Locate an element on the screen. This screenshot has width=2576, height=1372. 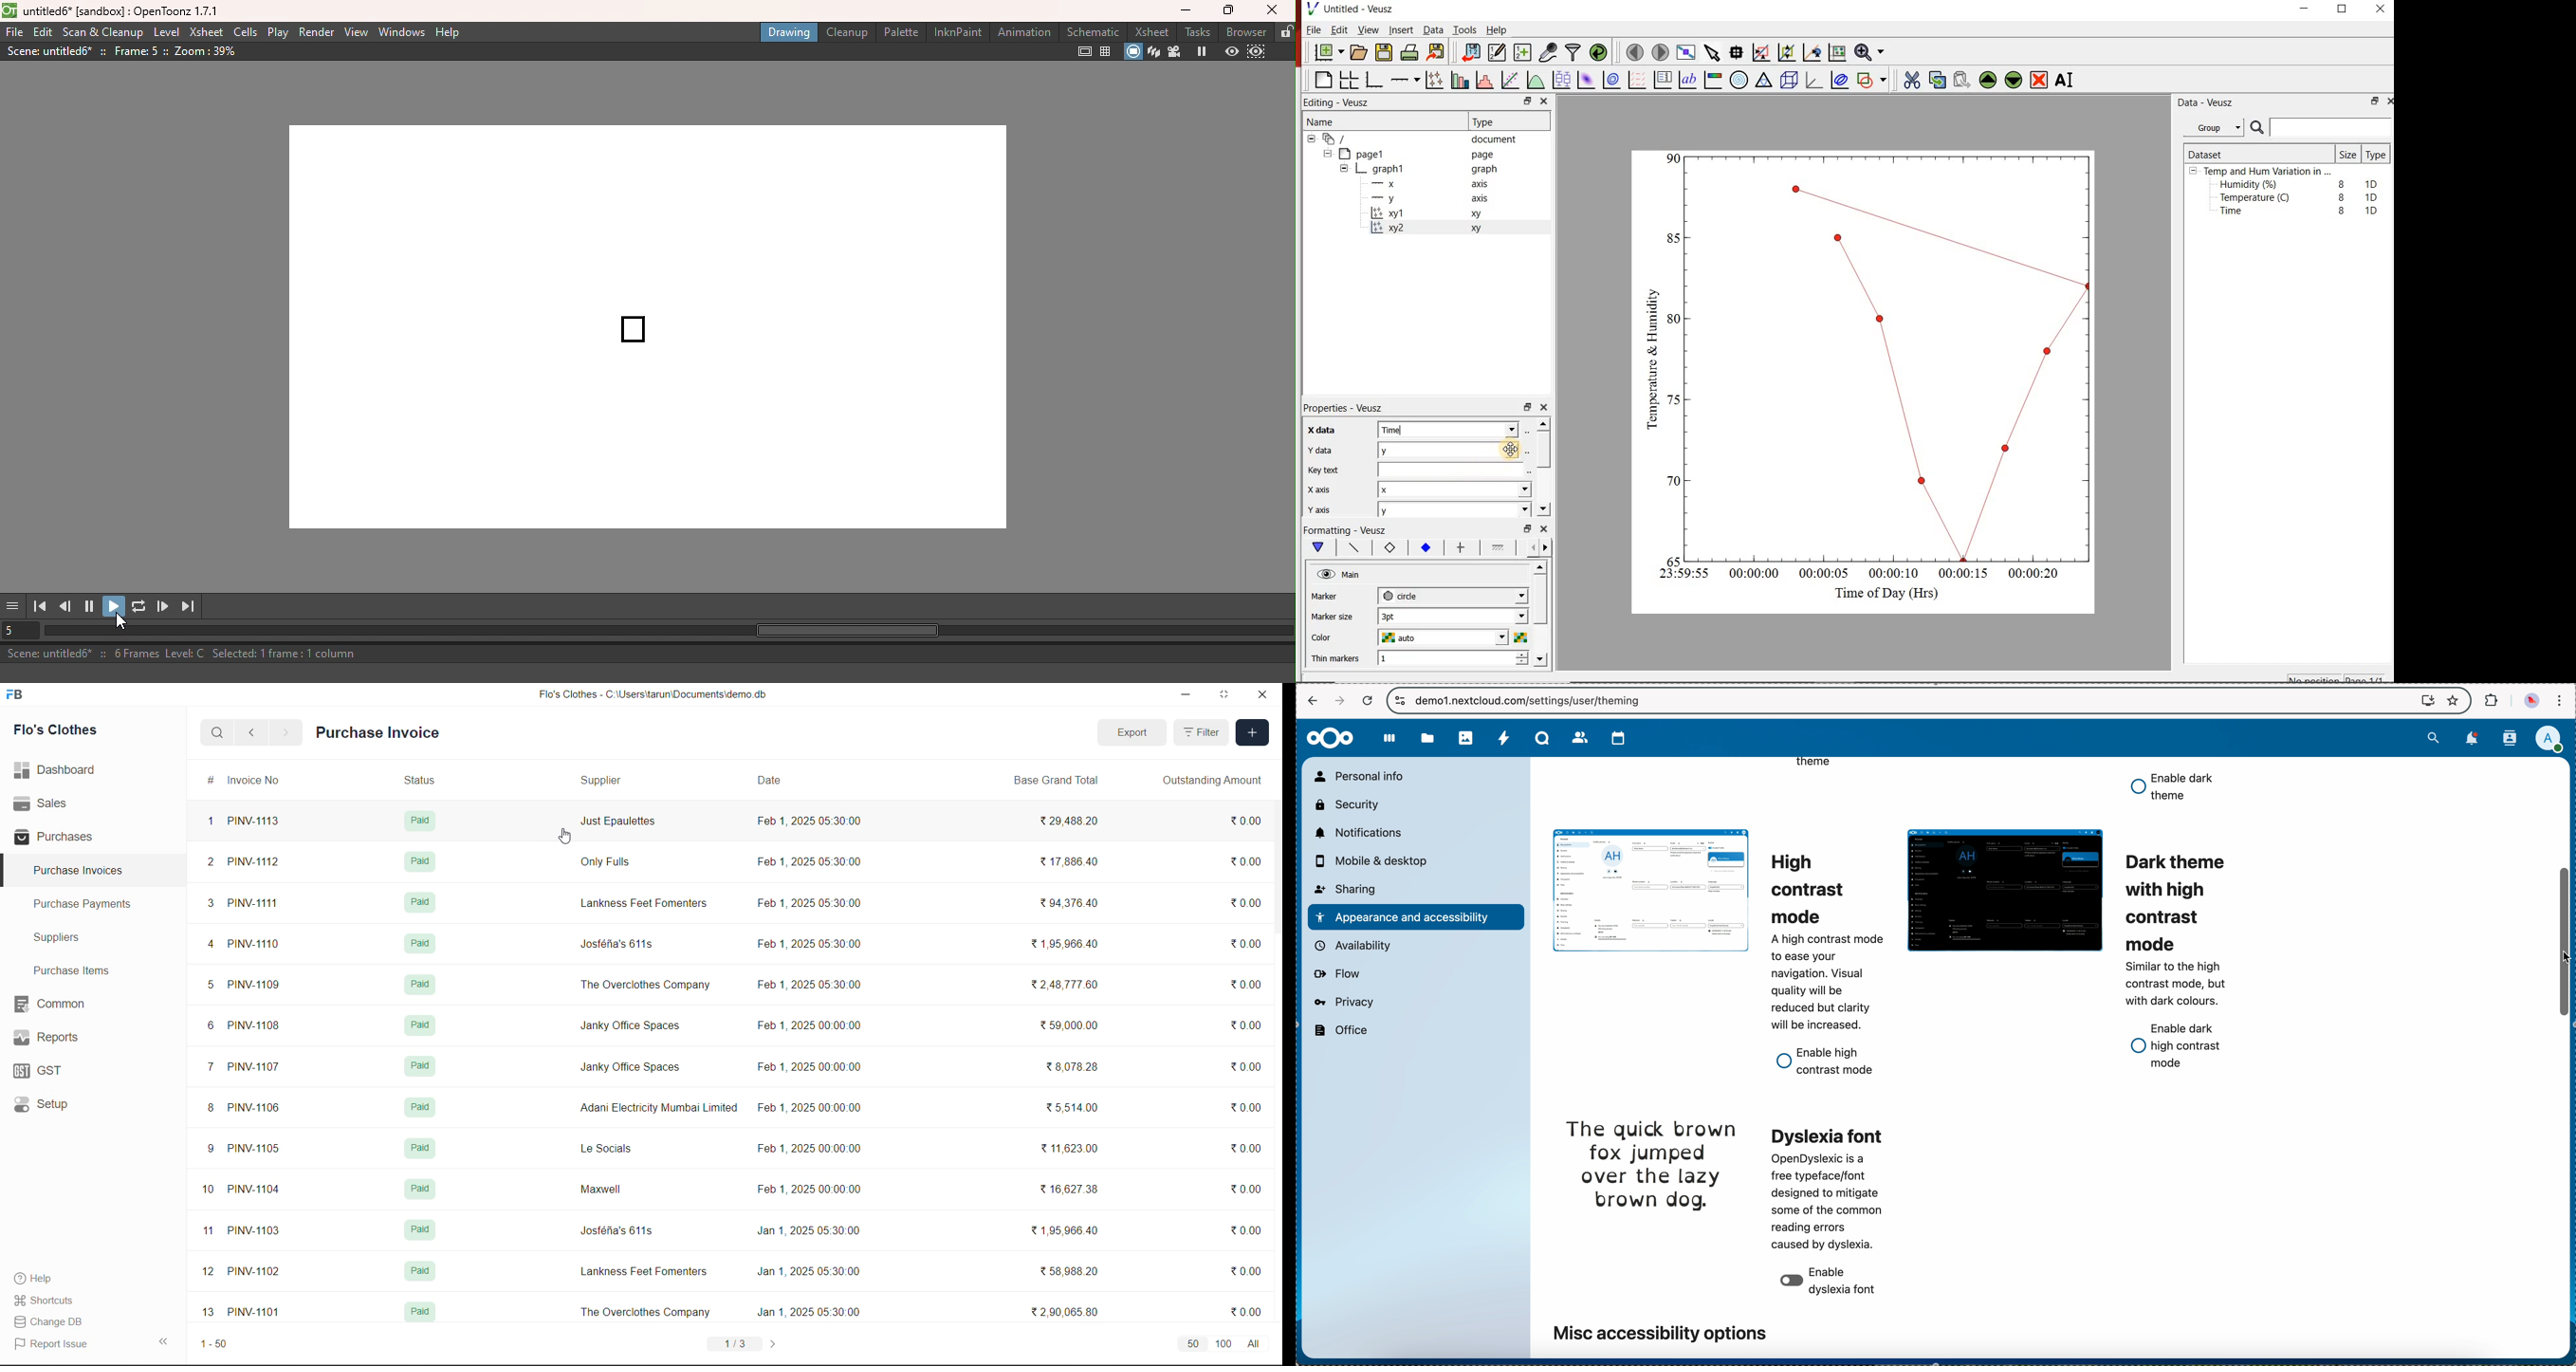
Purchases is located at coordinates (58, 836).